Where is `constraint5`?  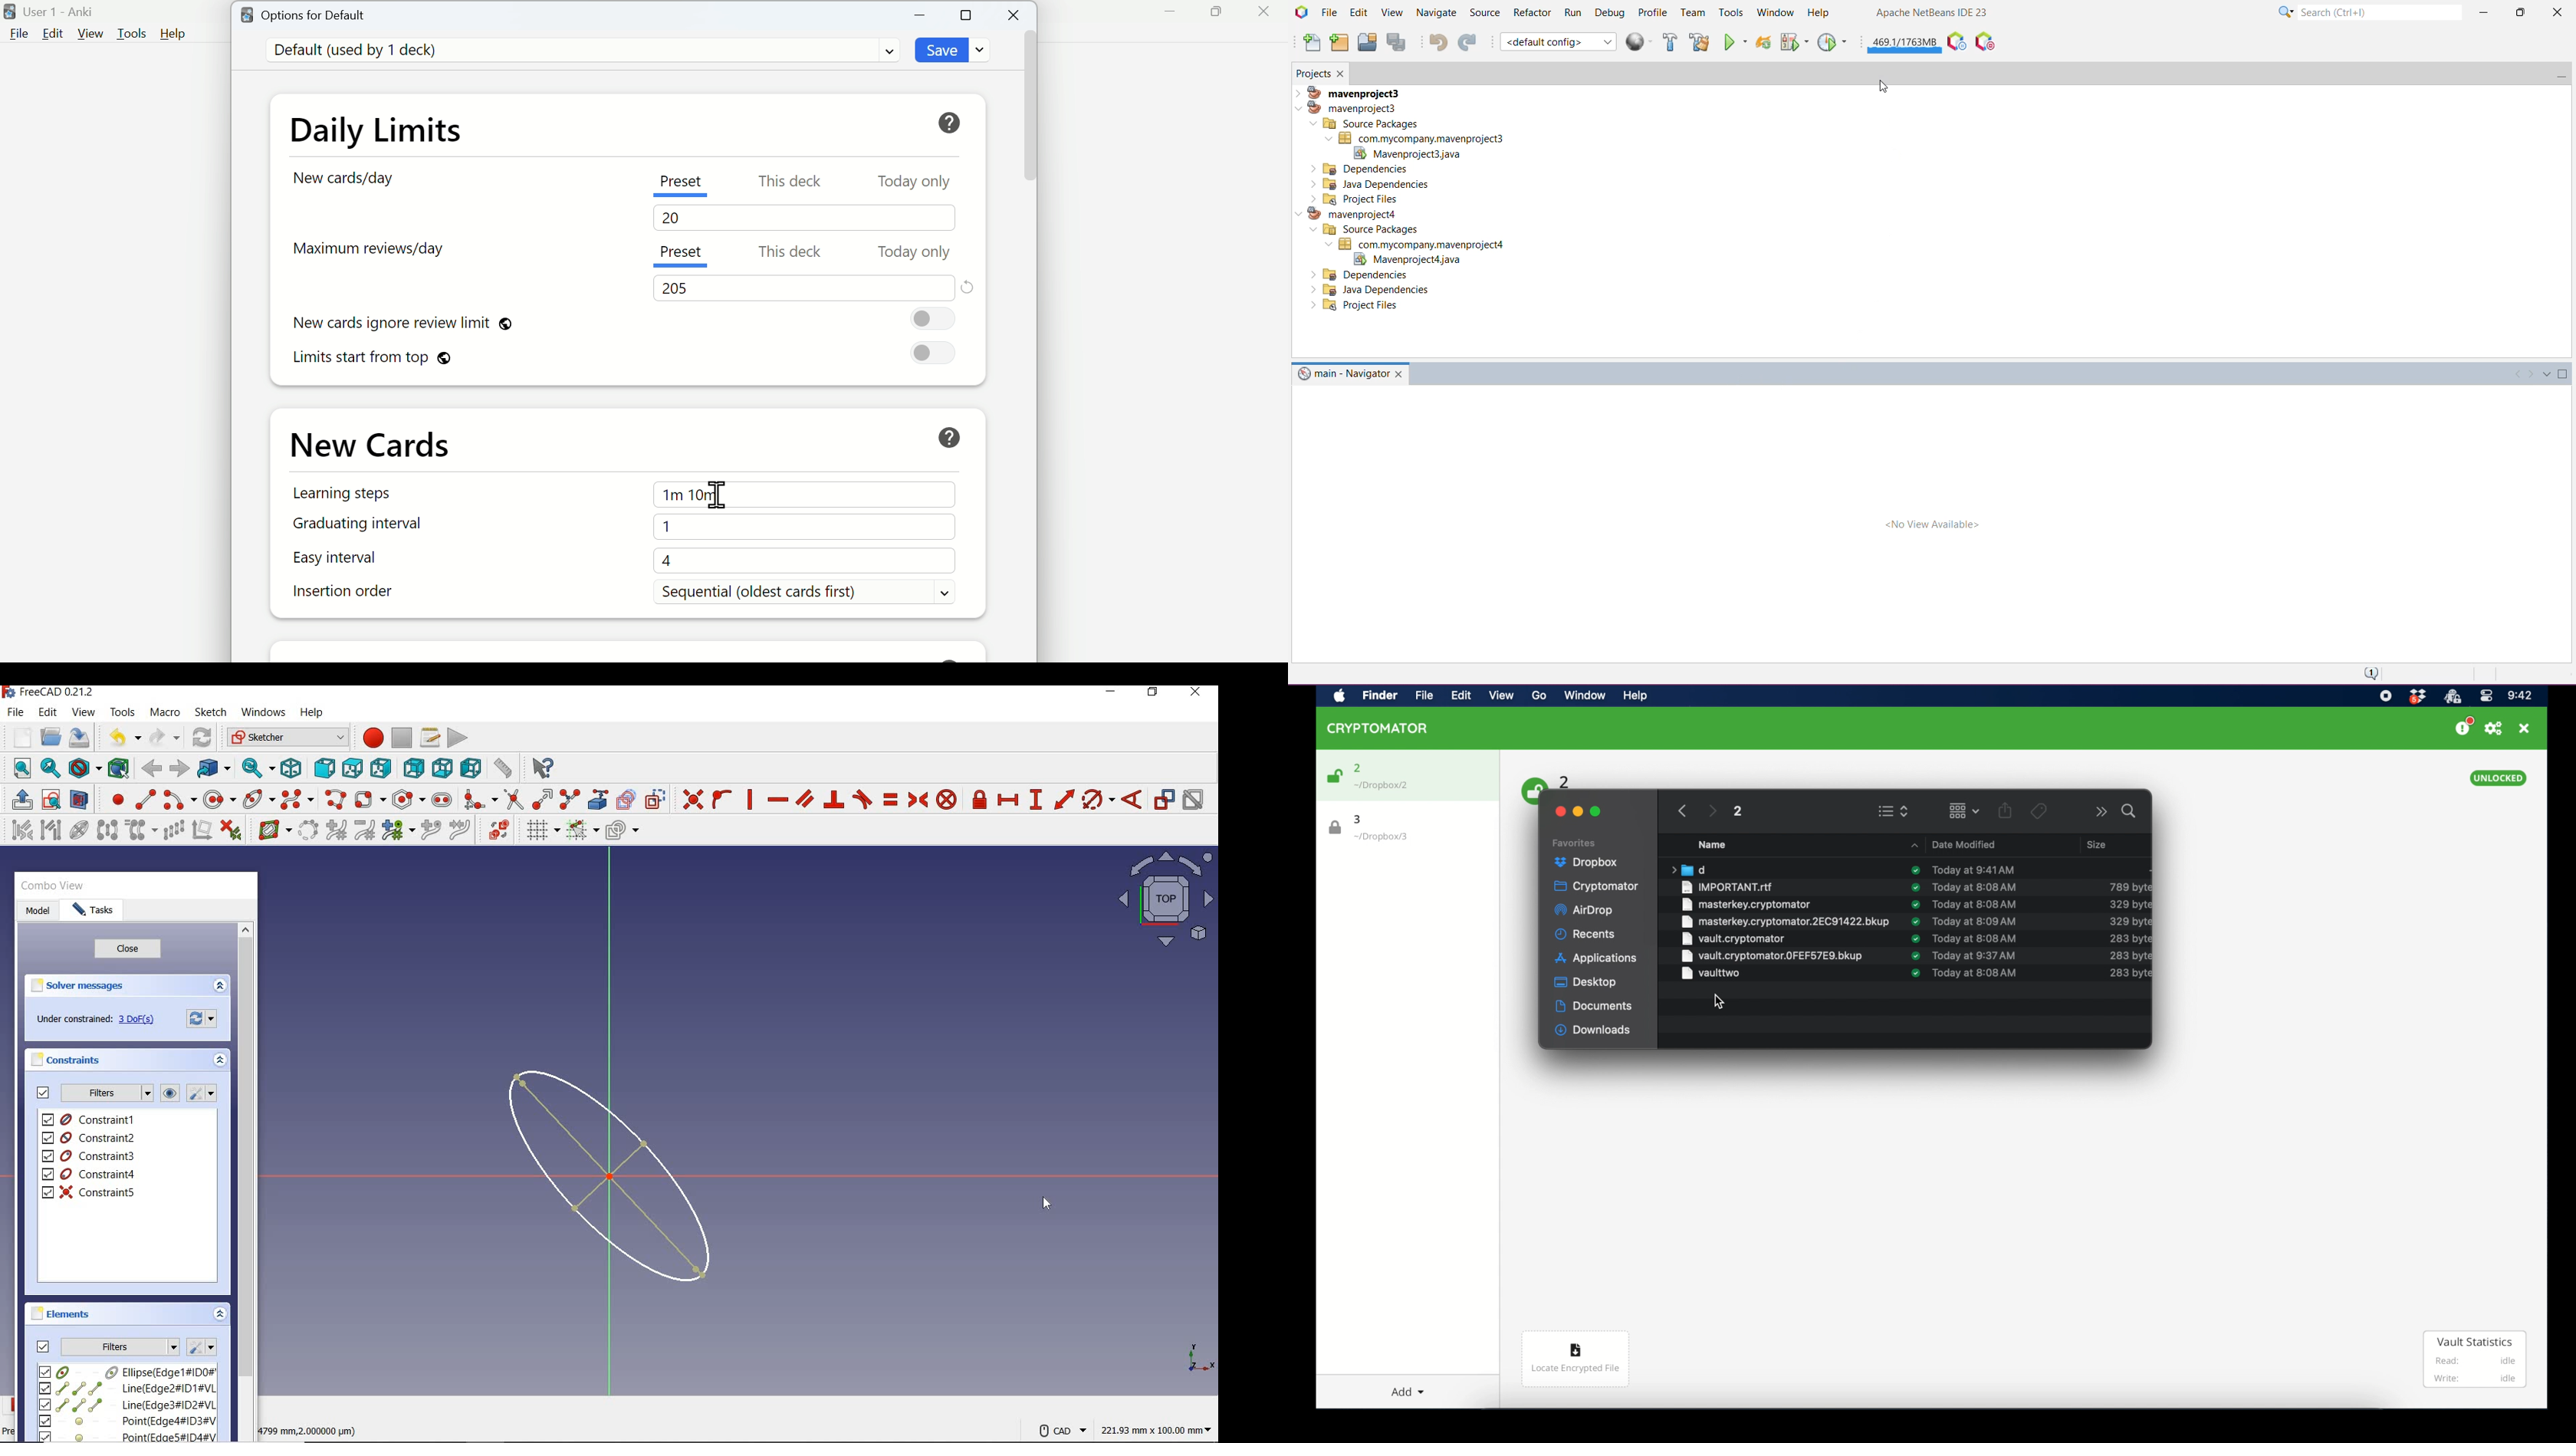 constraint5 is located at coordinates (89, 1192).